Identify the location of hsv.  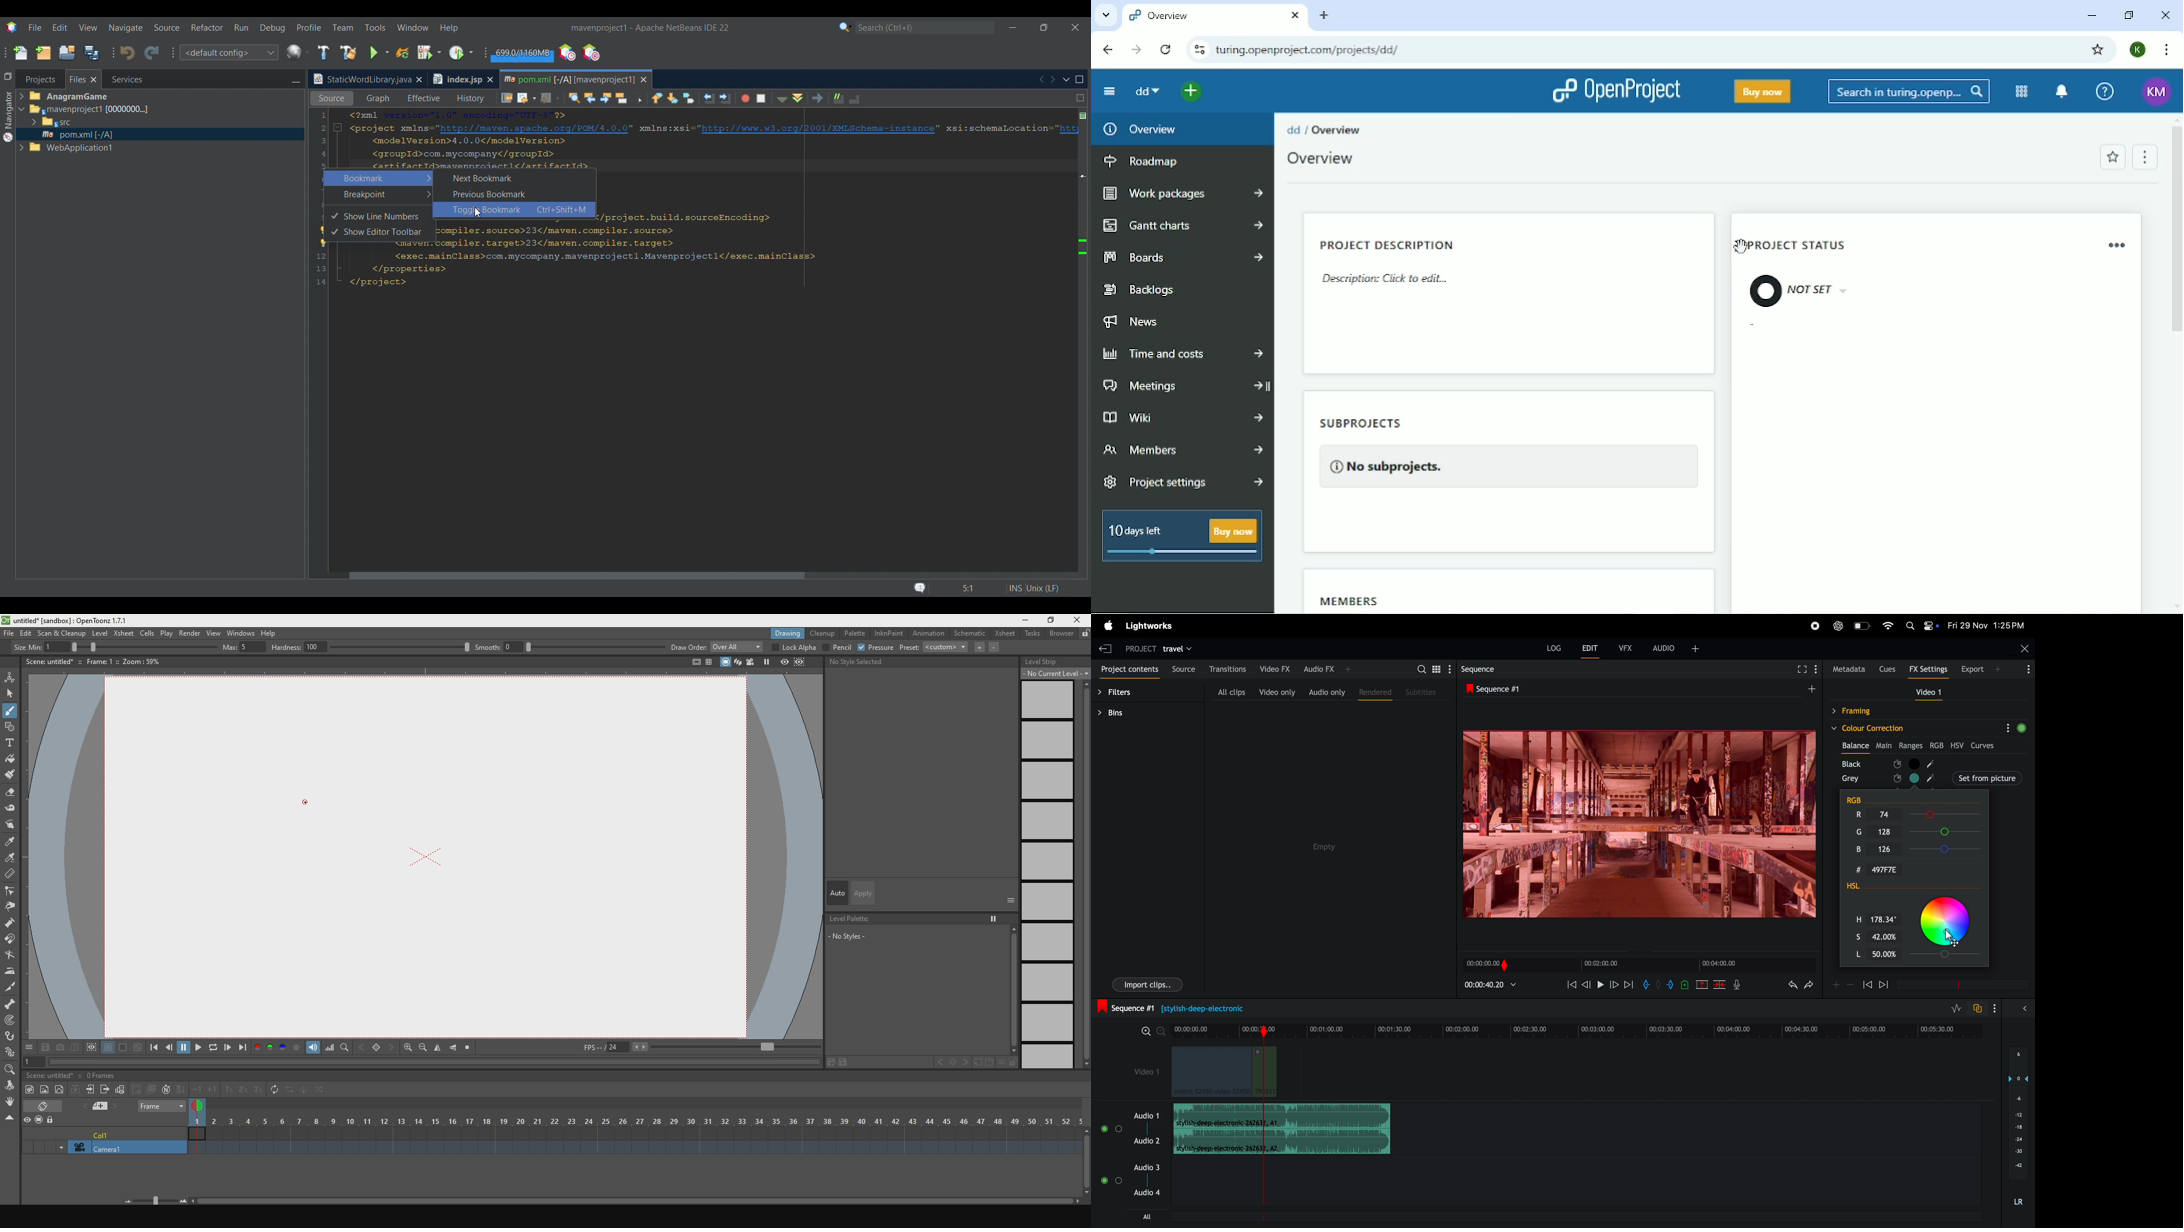
(1959, 745).